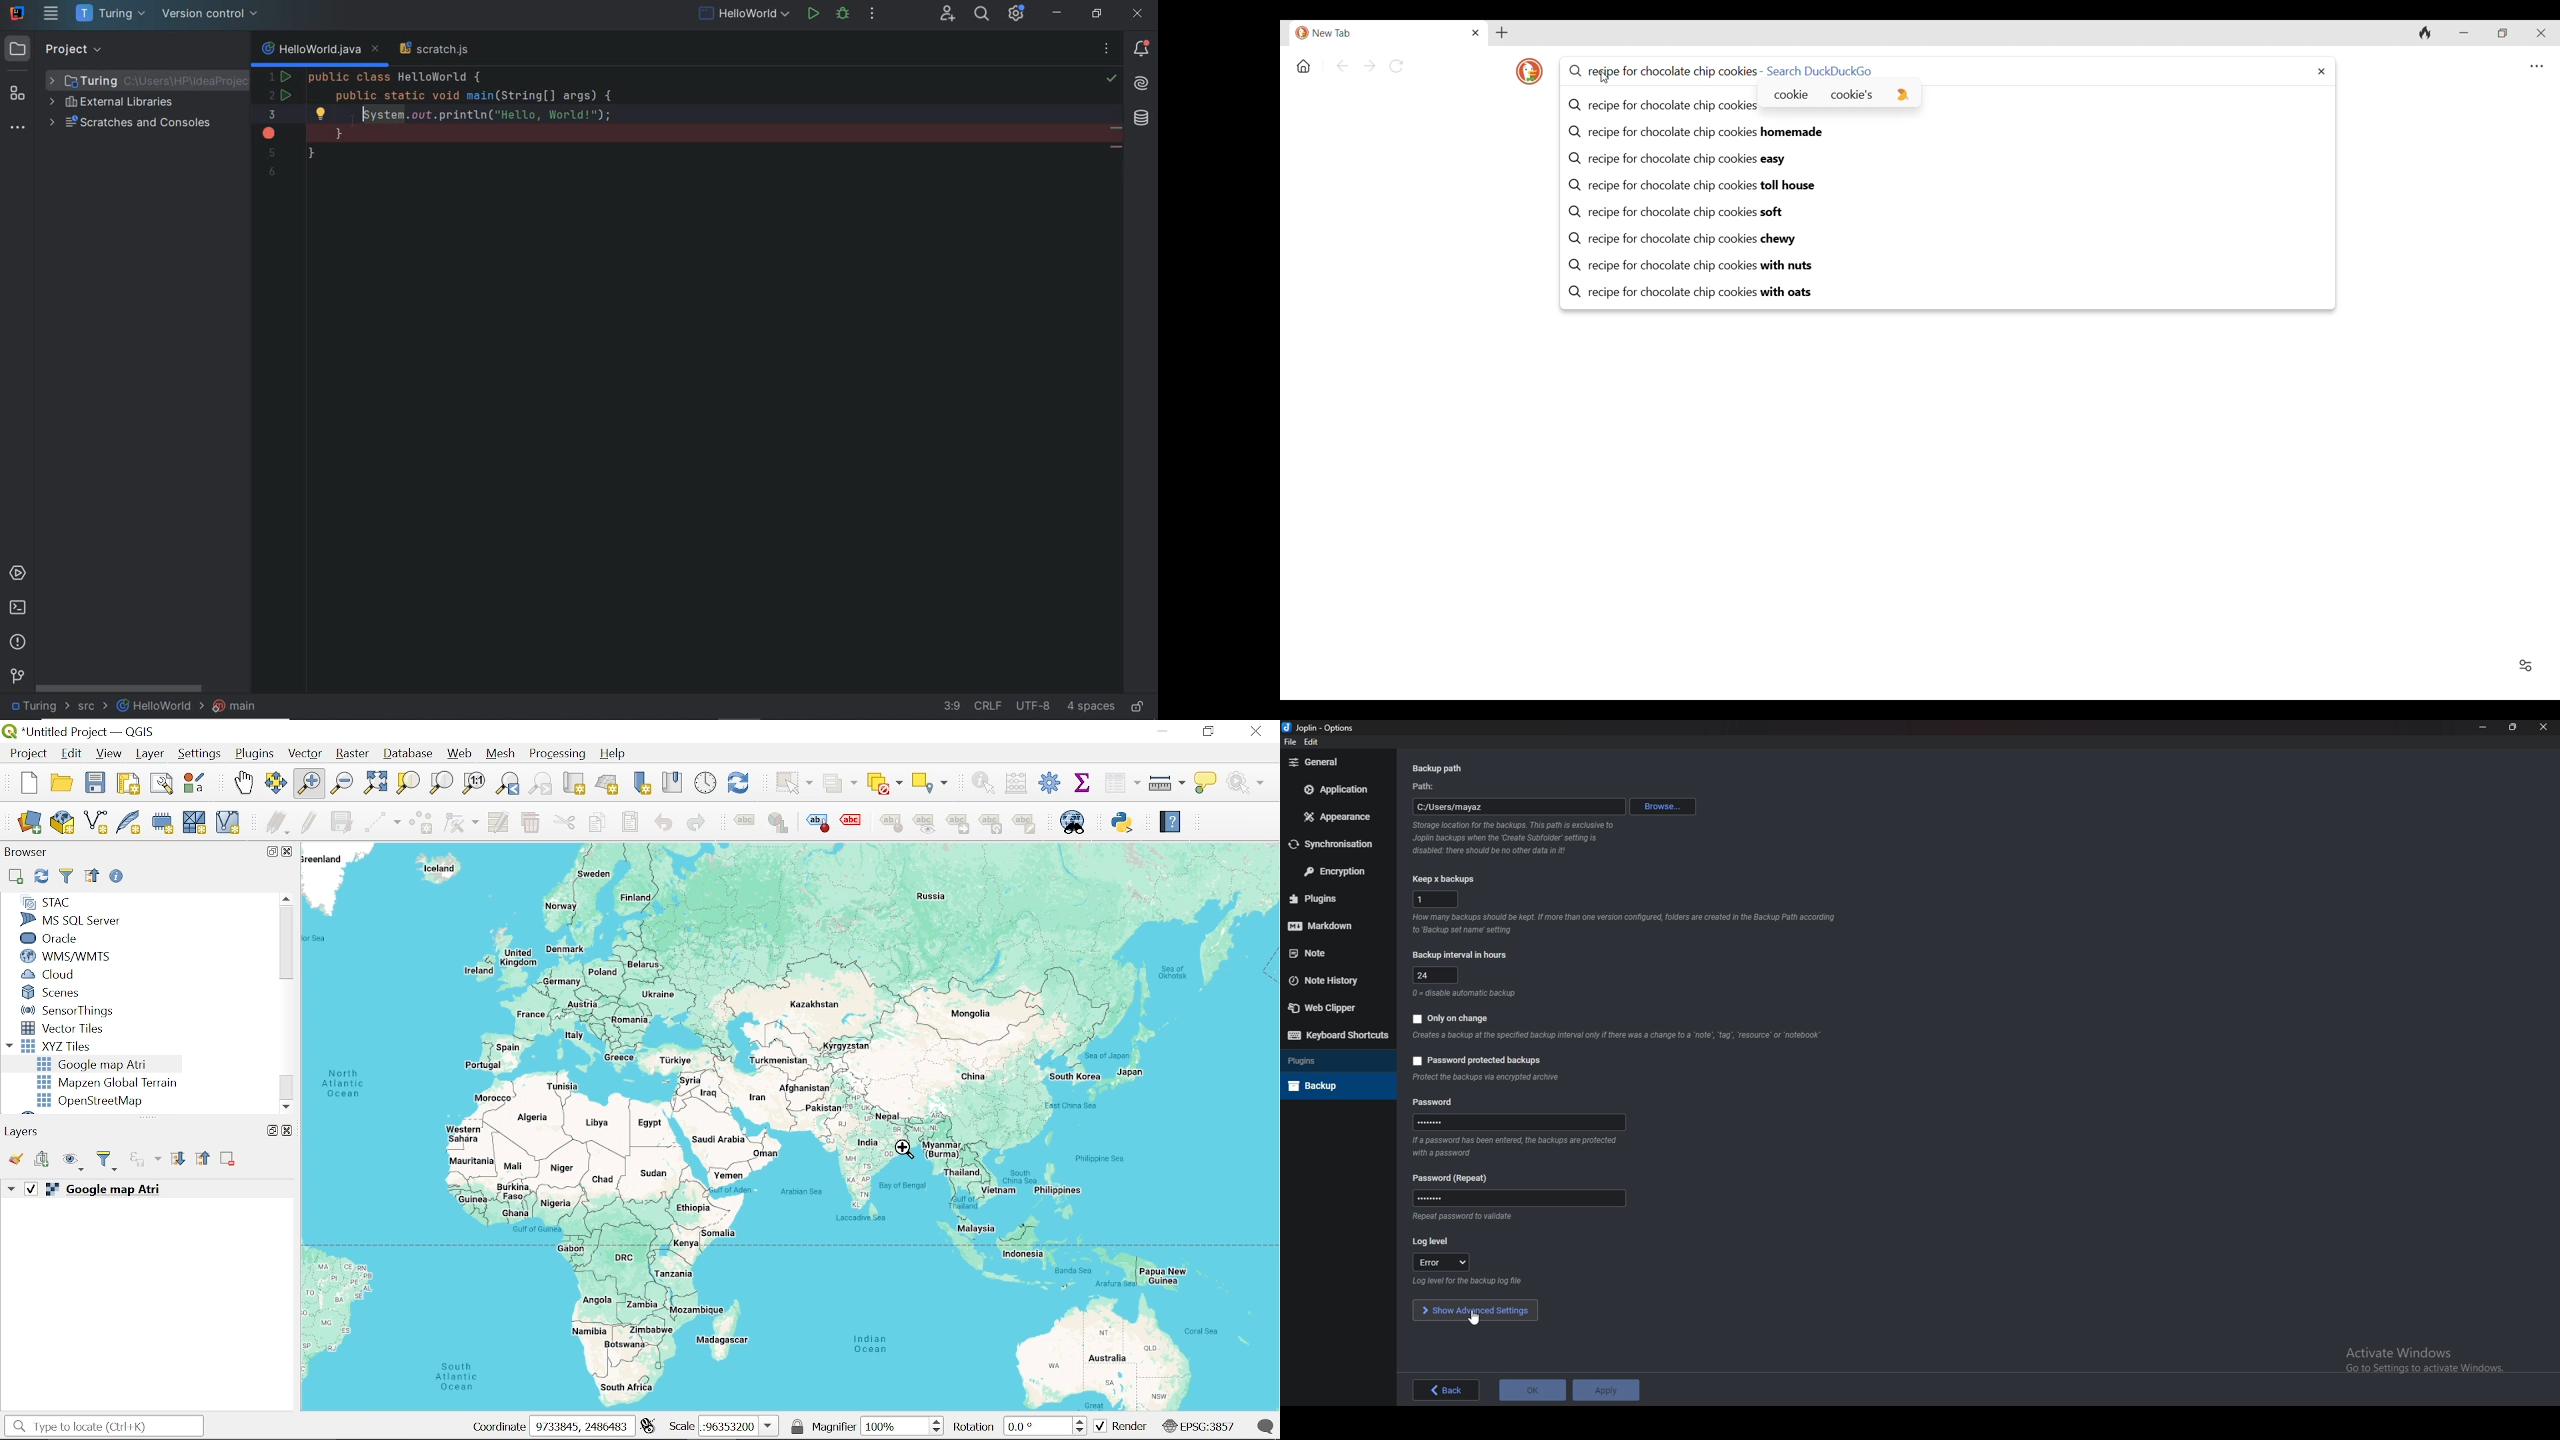 The image size is (2576, 1456). Describe the element at coordinates (17, 575) in the screenshot. I see `services` at that location.